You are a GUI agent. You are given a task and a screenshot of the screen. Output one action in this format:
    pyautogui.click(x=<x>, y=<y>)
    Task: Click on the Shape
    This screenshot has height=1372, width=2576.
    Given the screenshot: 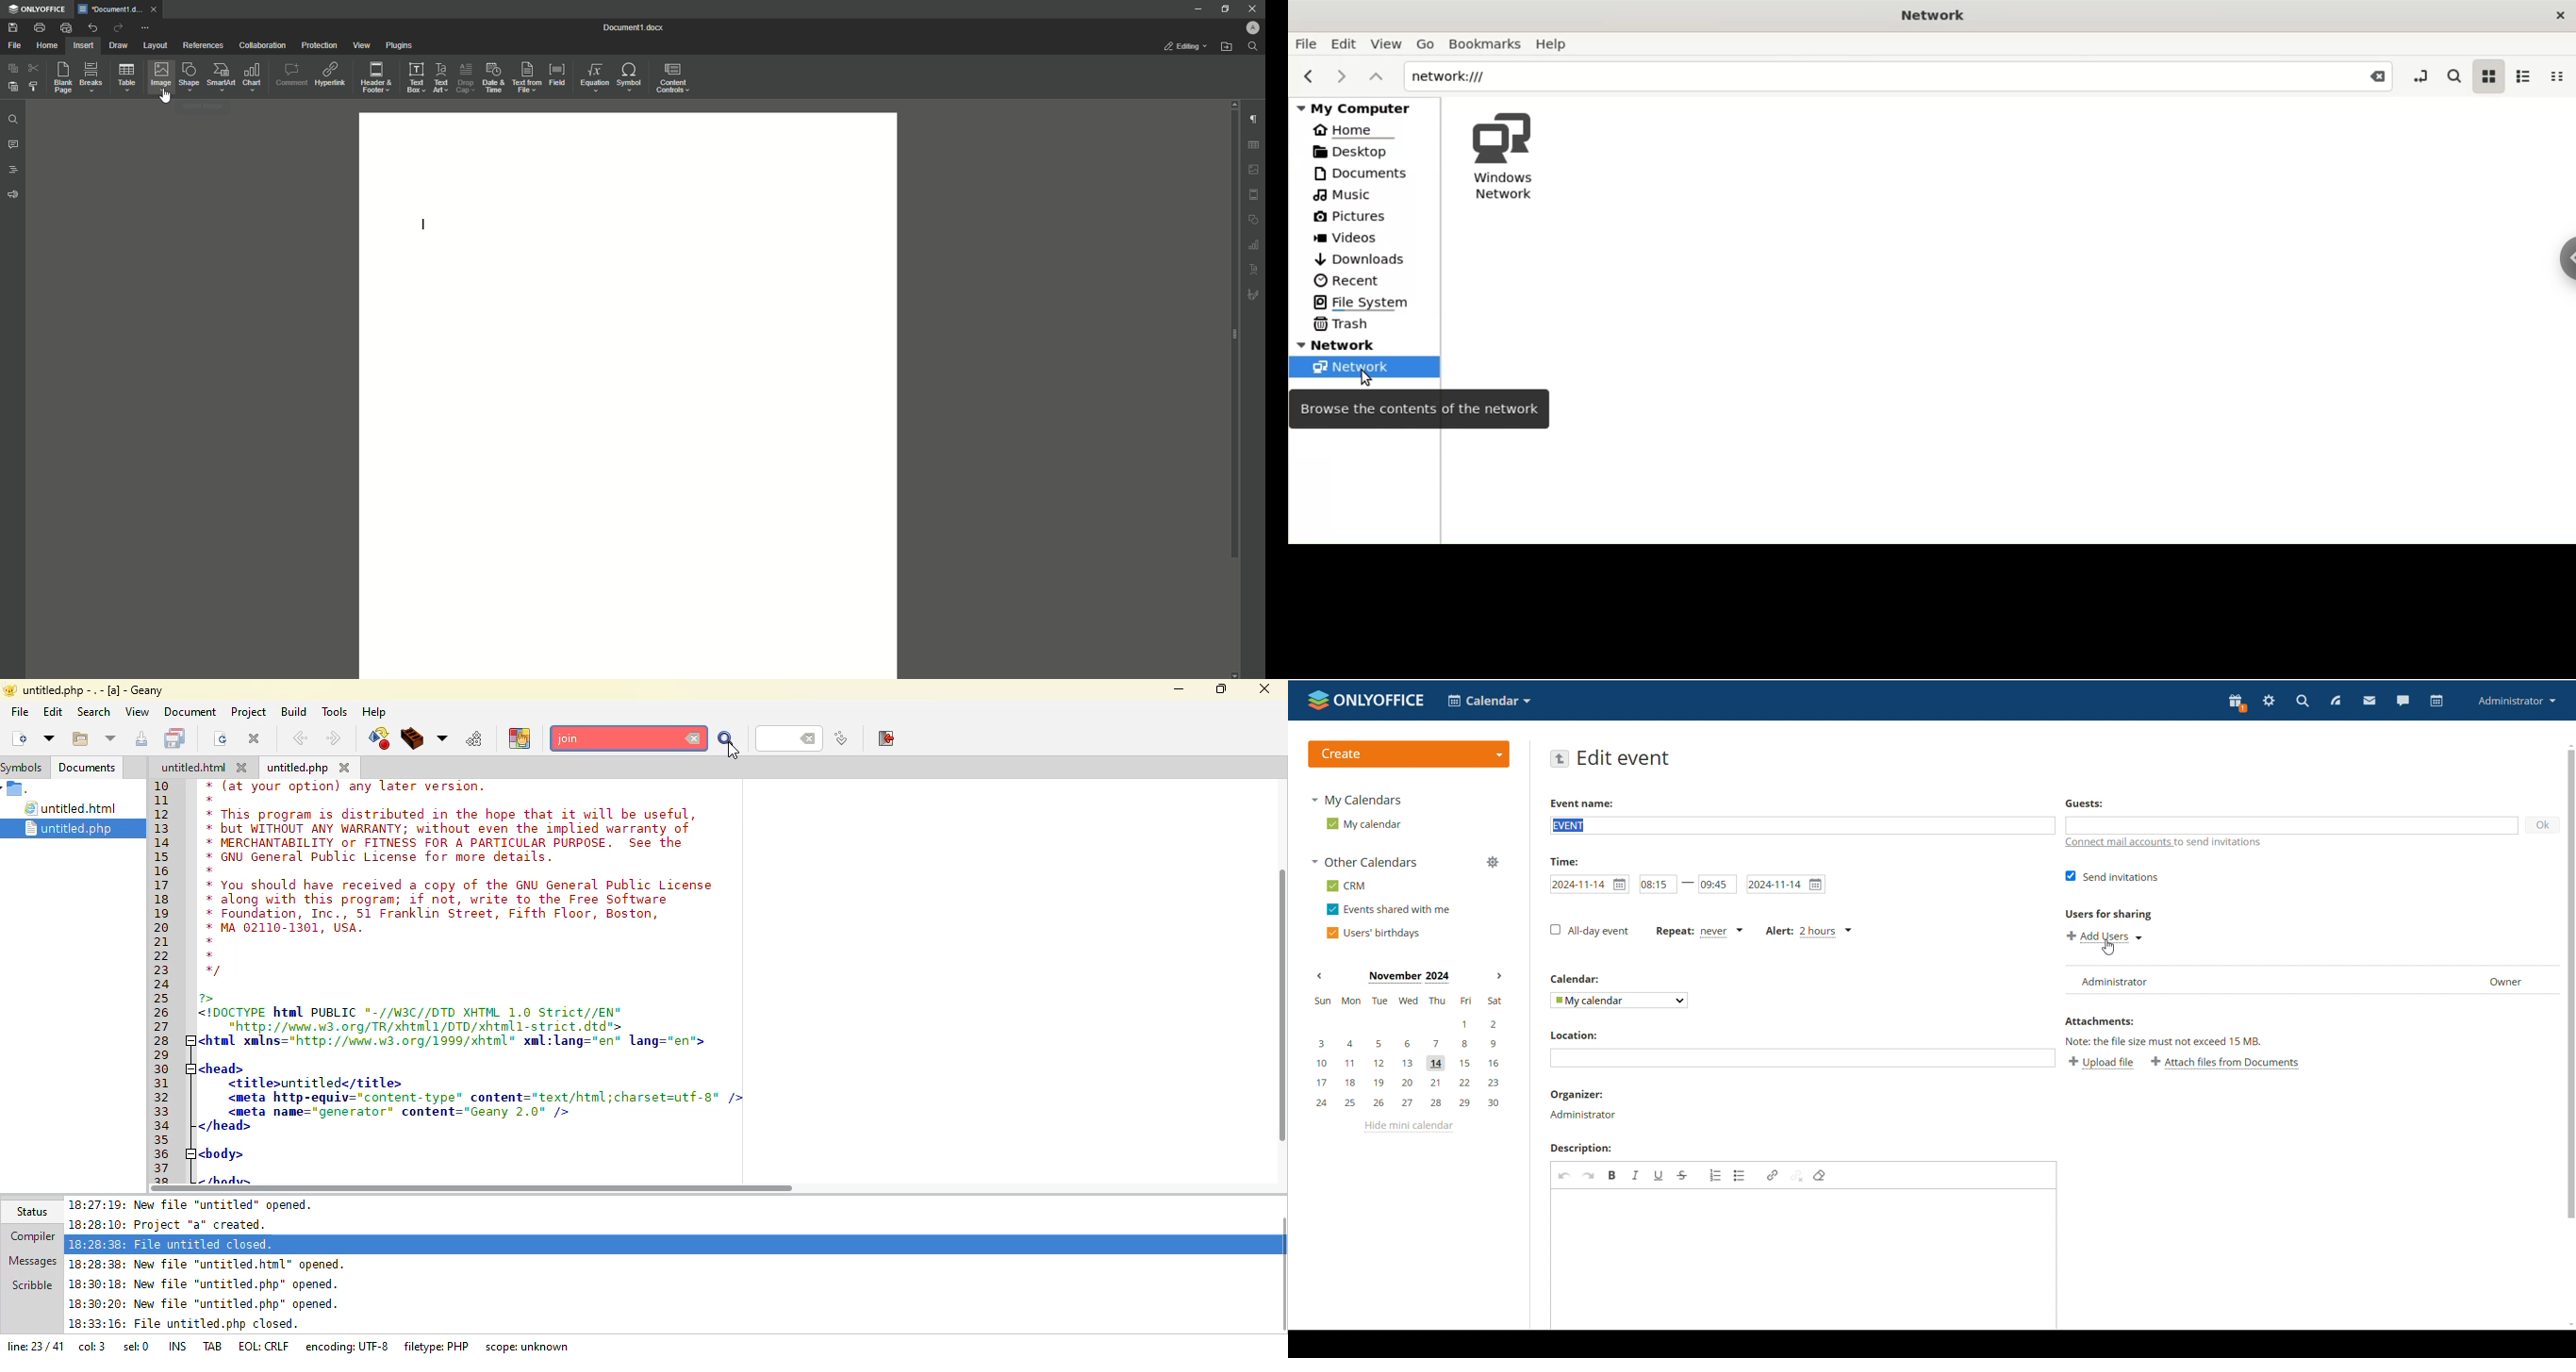 What is the action you would take?
    pyautogui.click(x=188, y=78)
    